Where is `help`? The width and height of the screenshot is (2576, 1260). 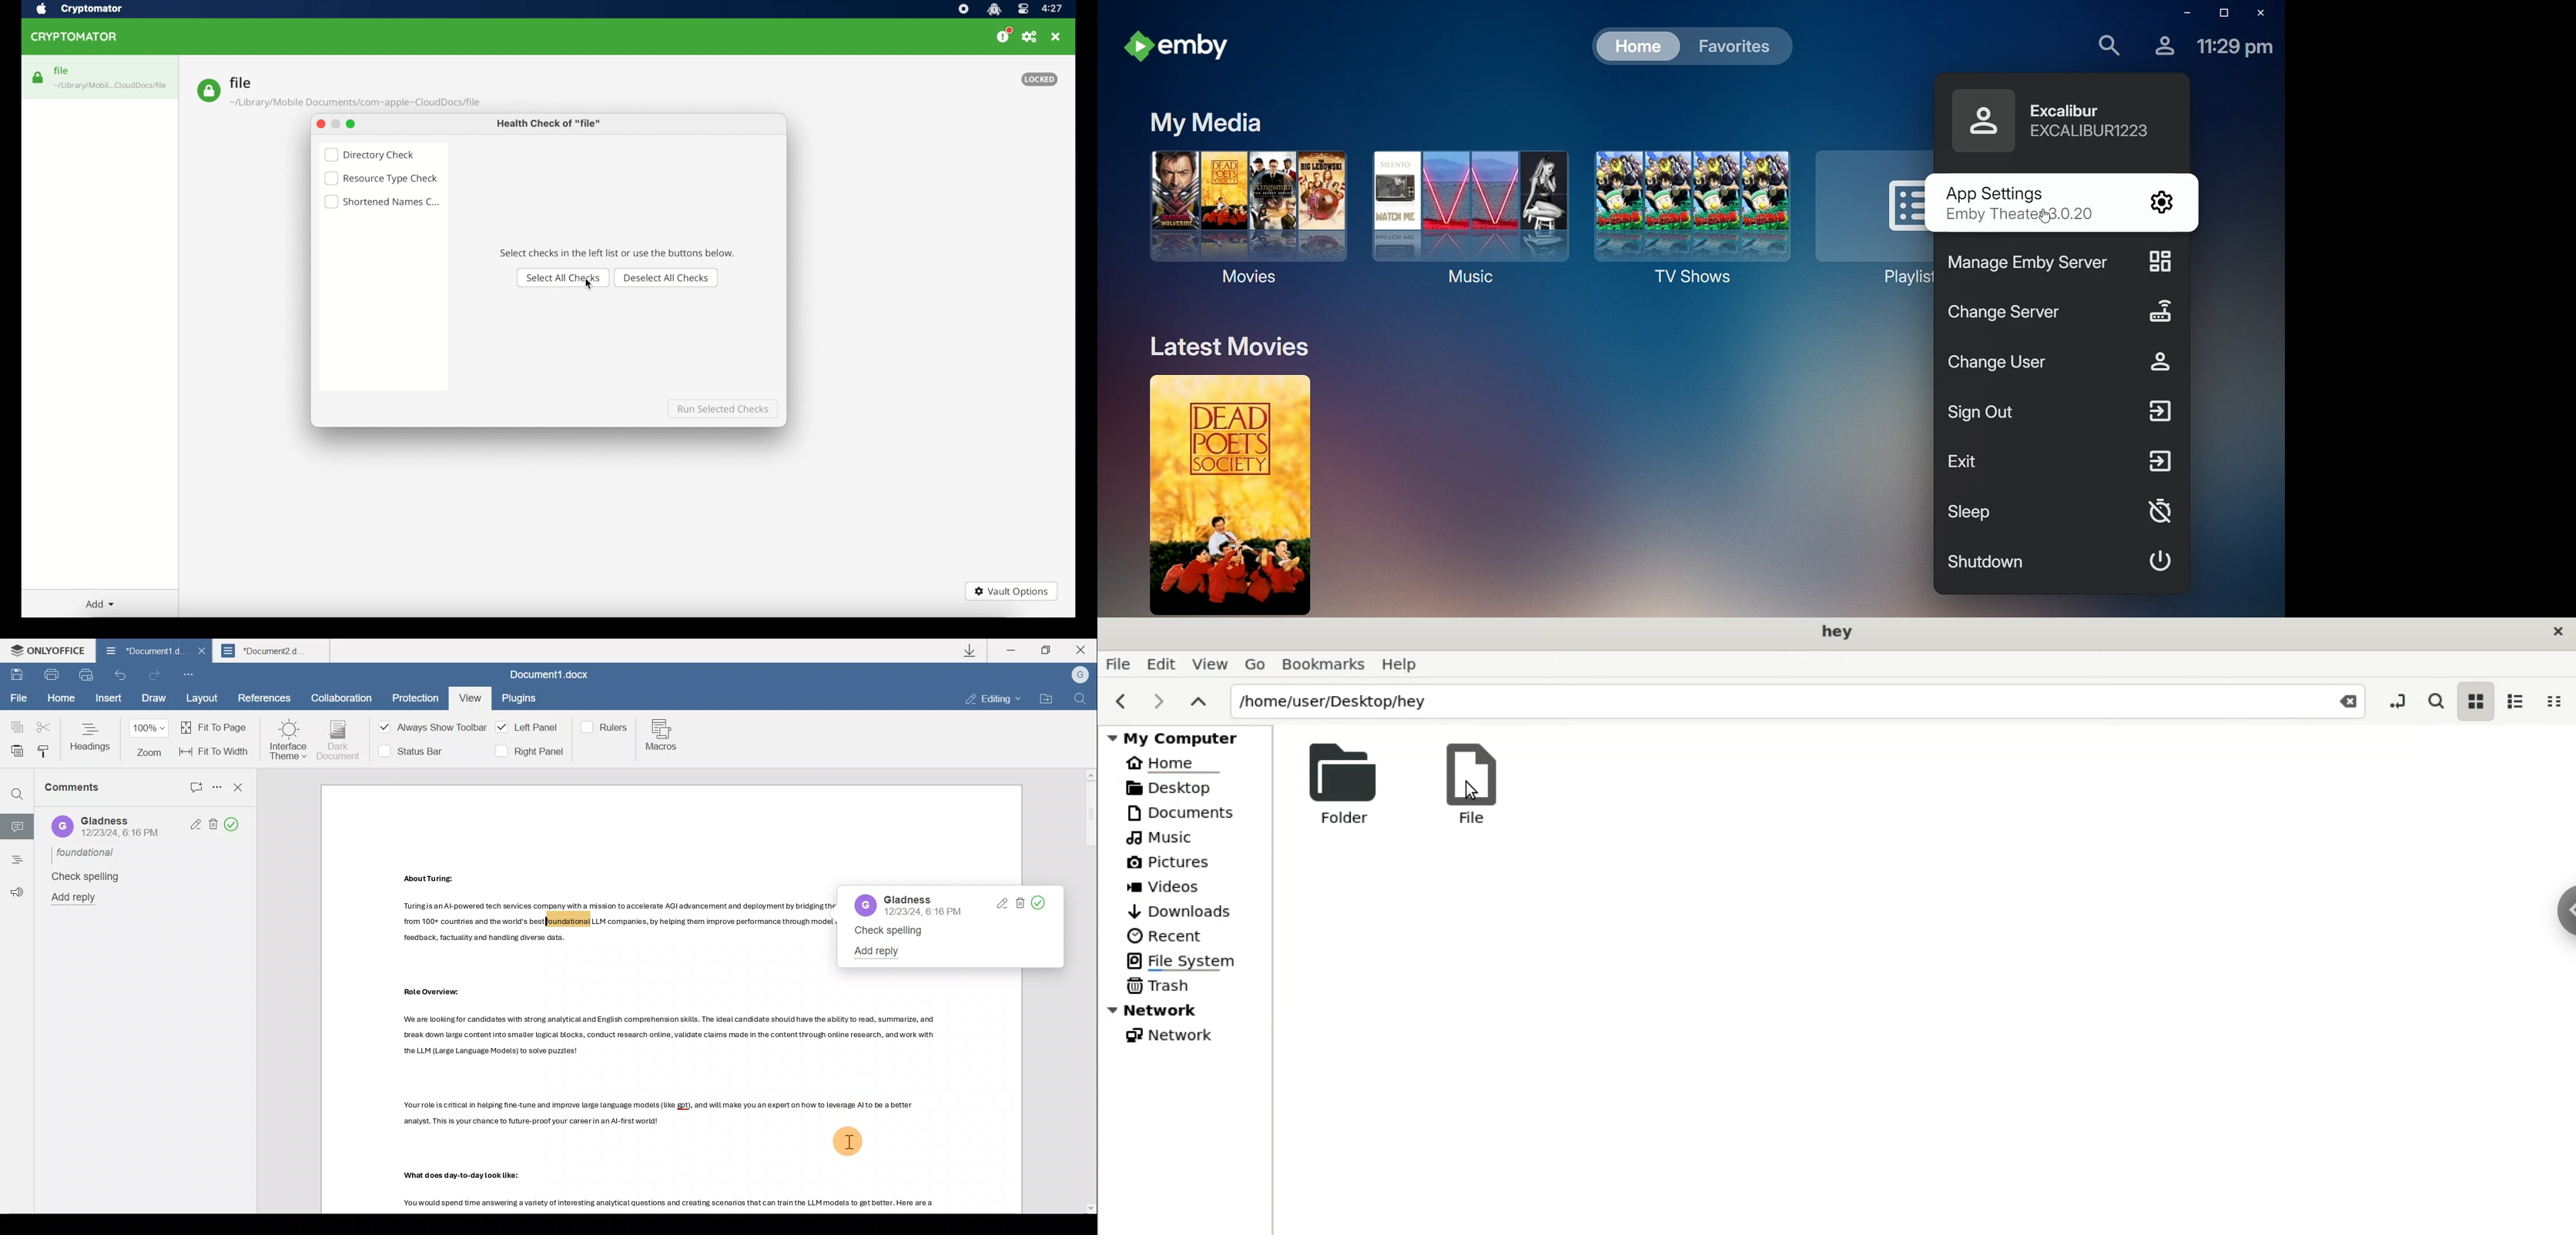
help is located at coordinates (1404, 665).